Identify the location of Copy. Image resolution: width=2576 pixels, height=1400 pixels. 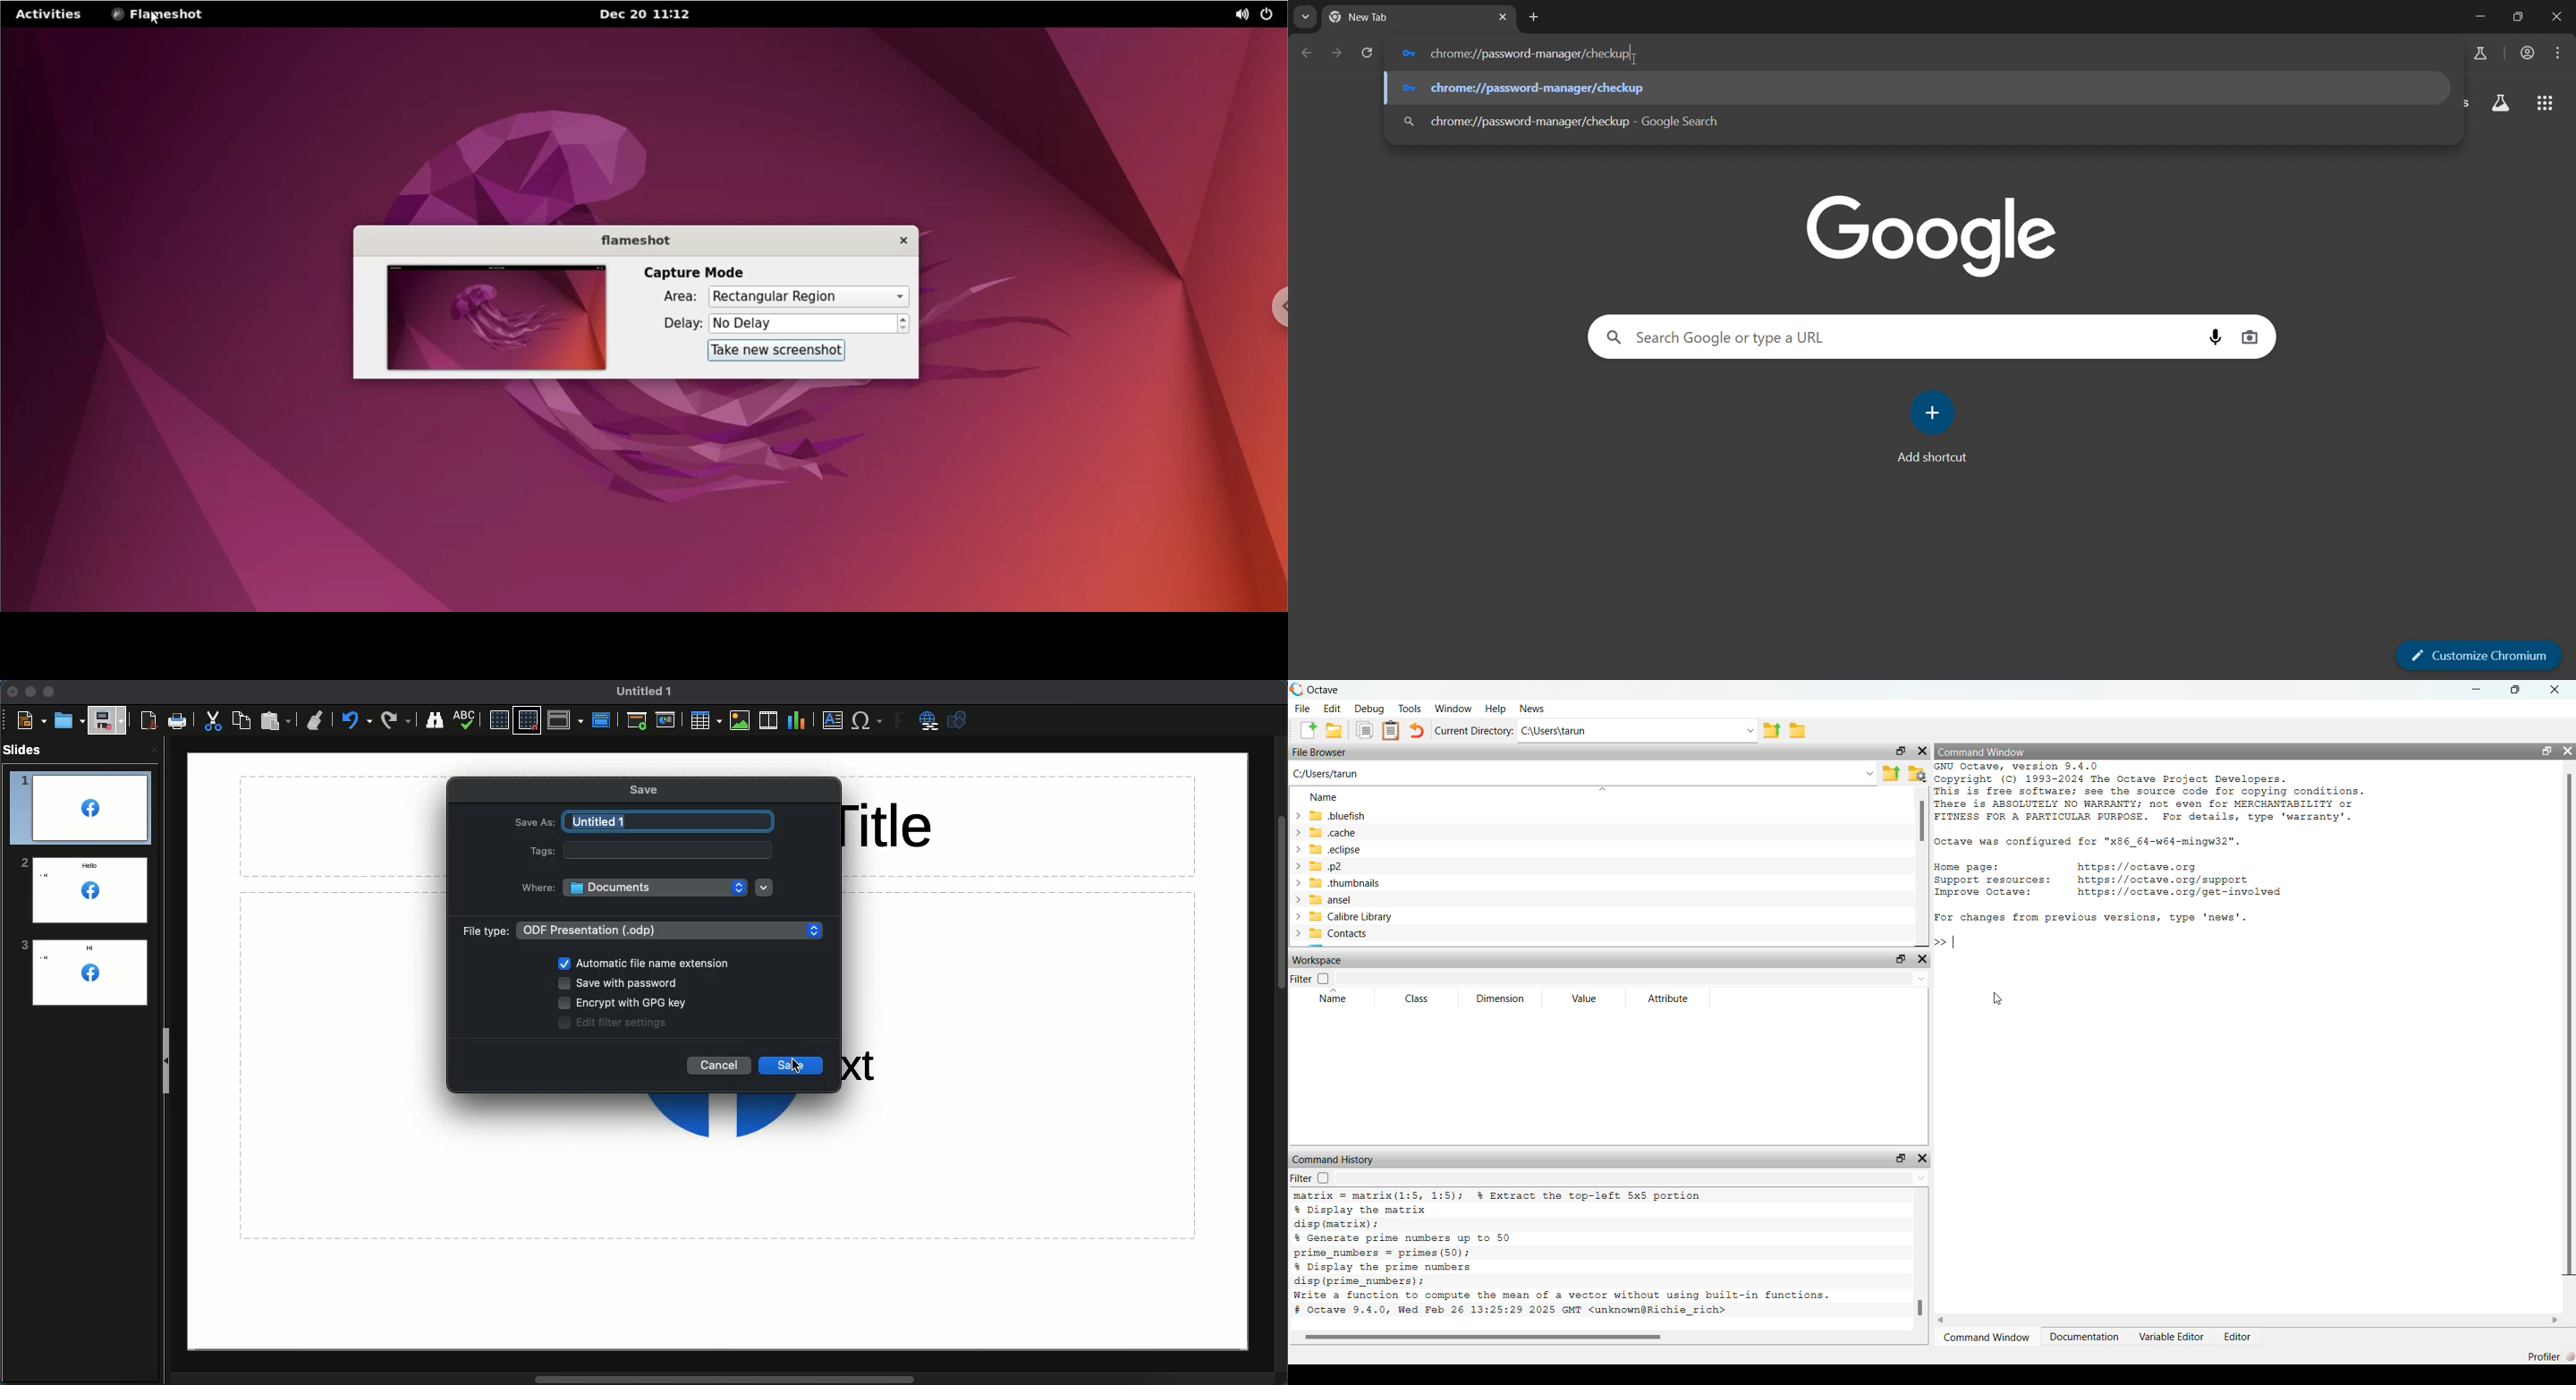
(241, 720).